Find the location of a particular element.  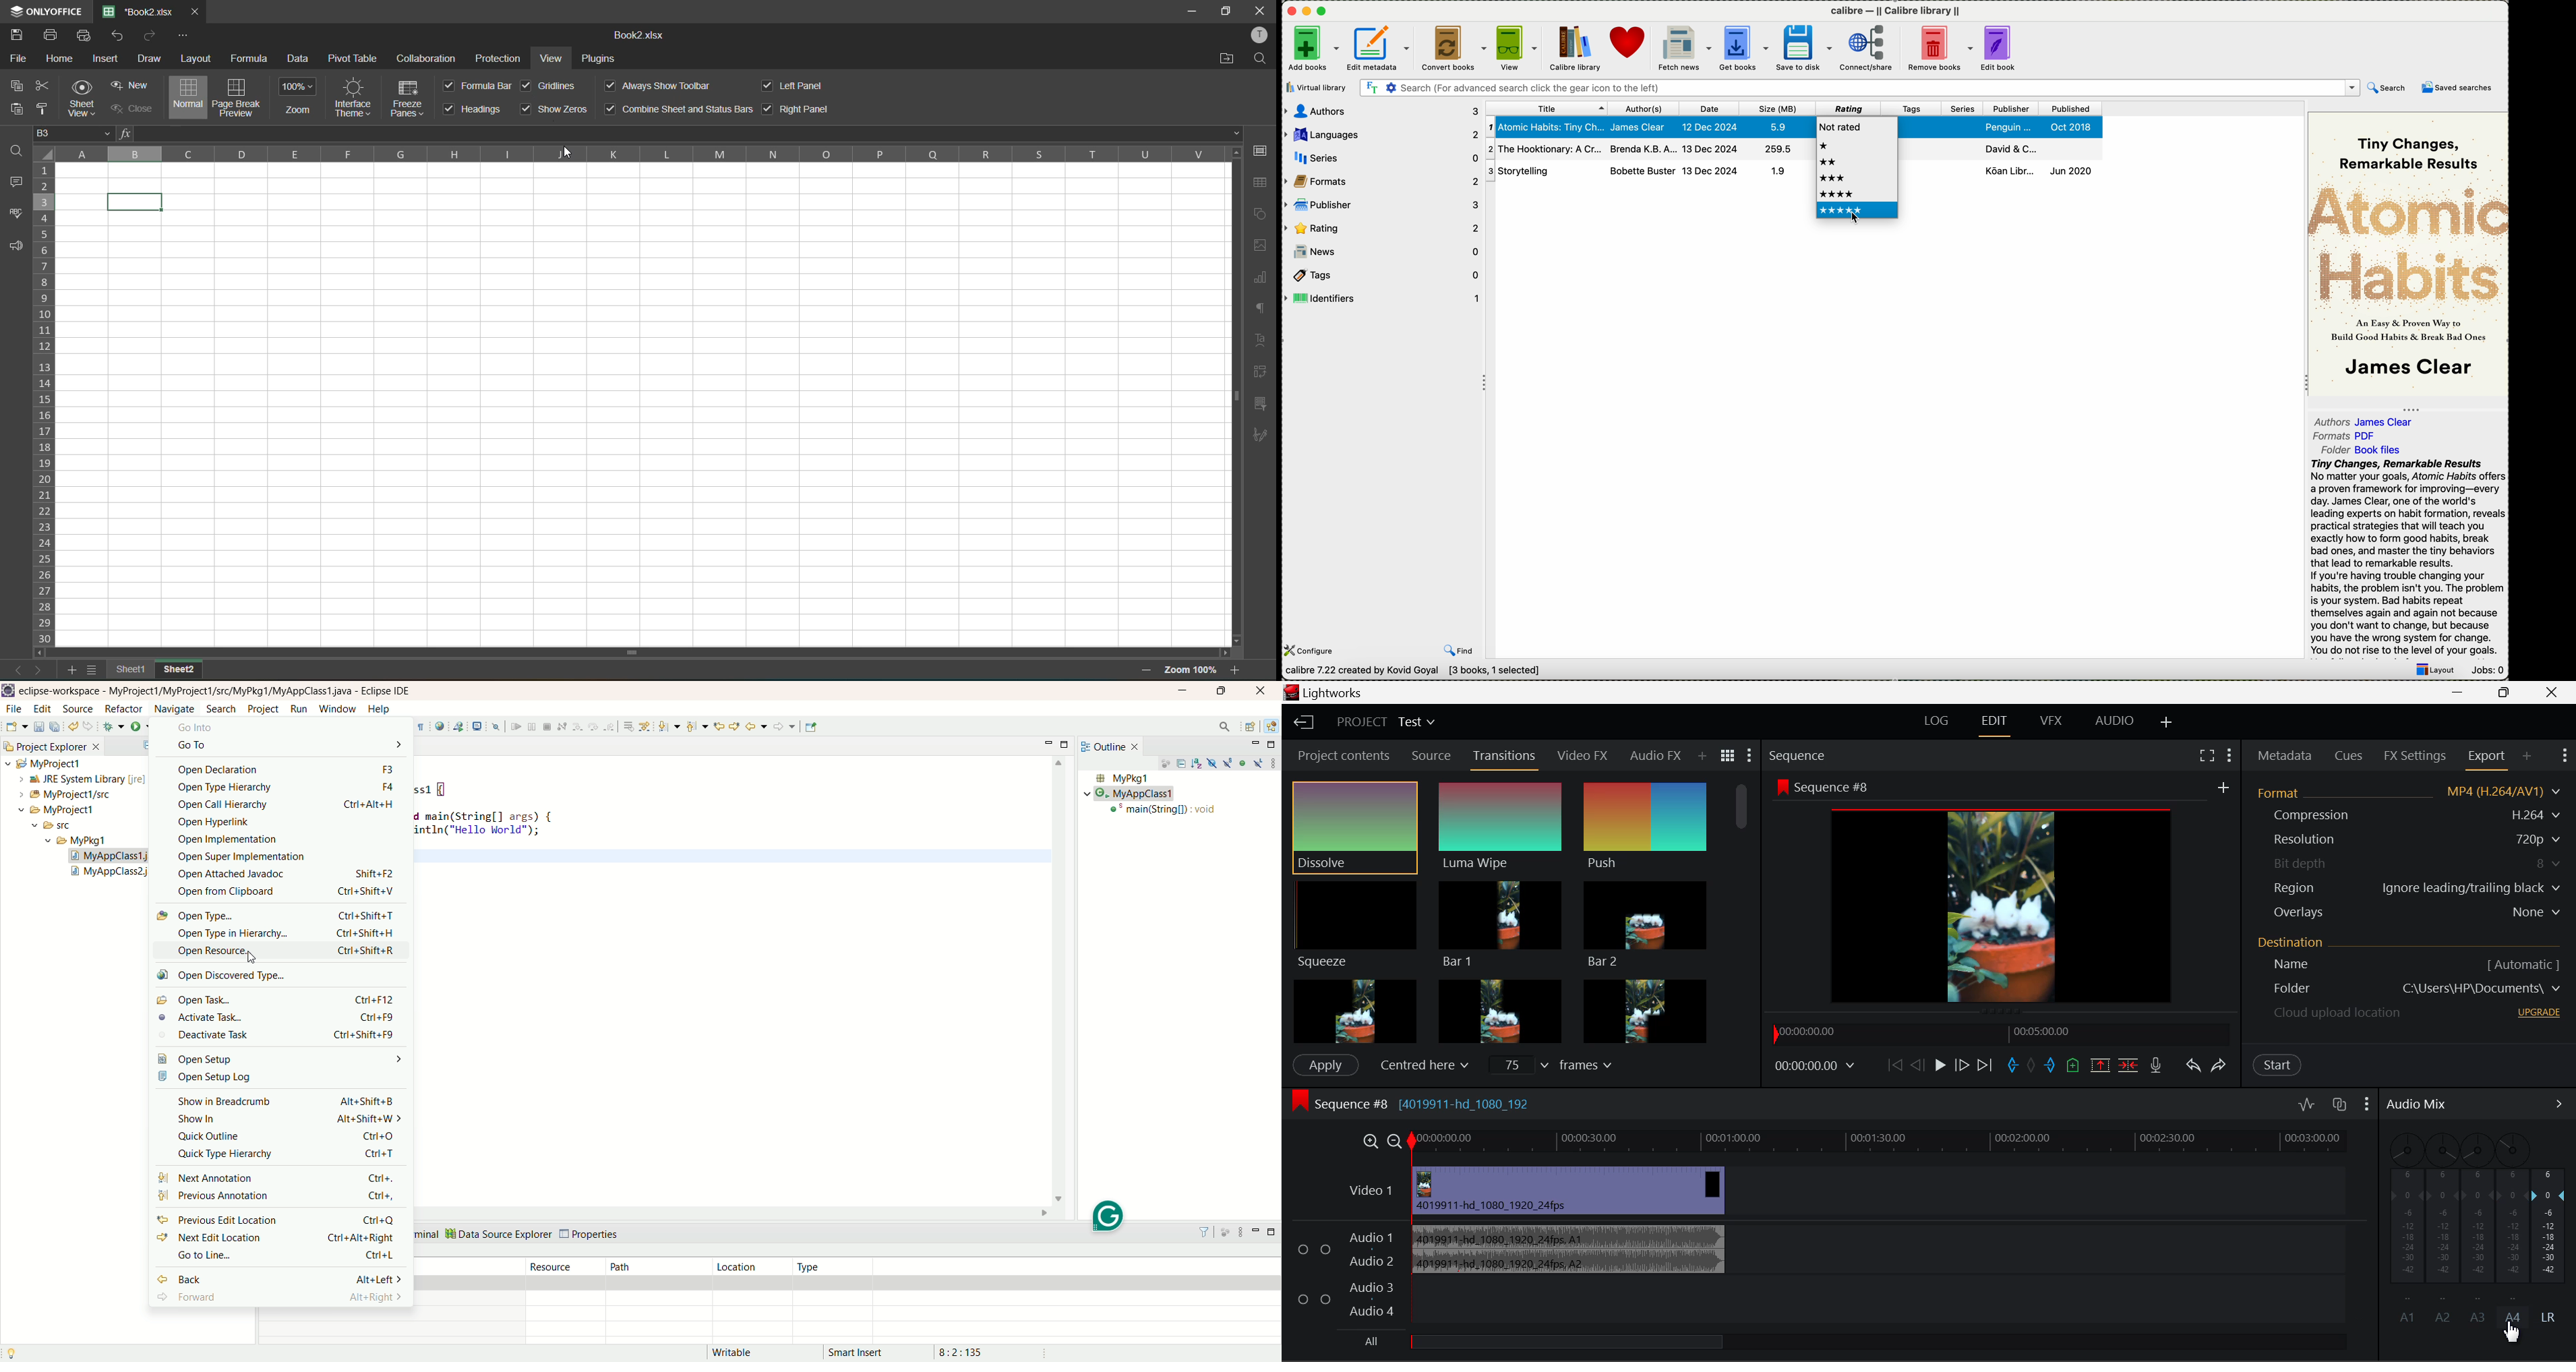

Video Layer is located at coordinates (1859, 1190).